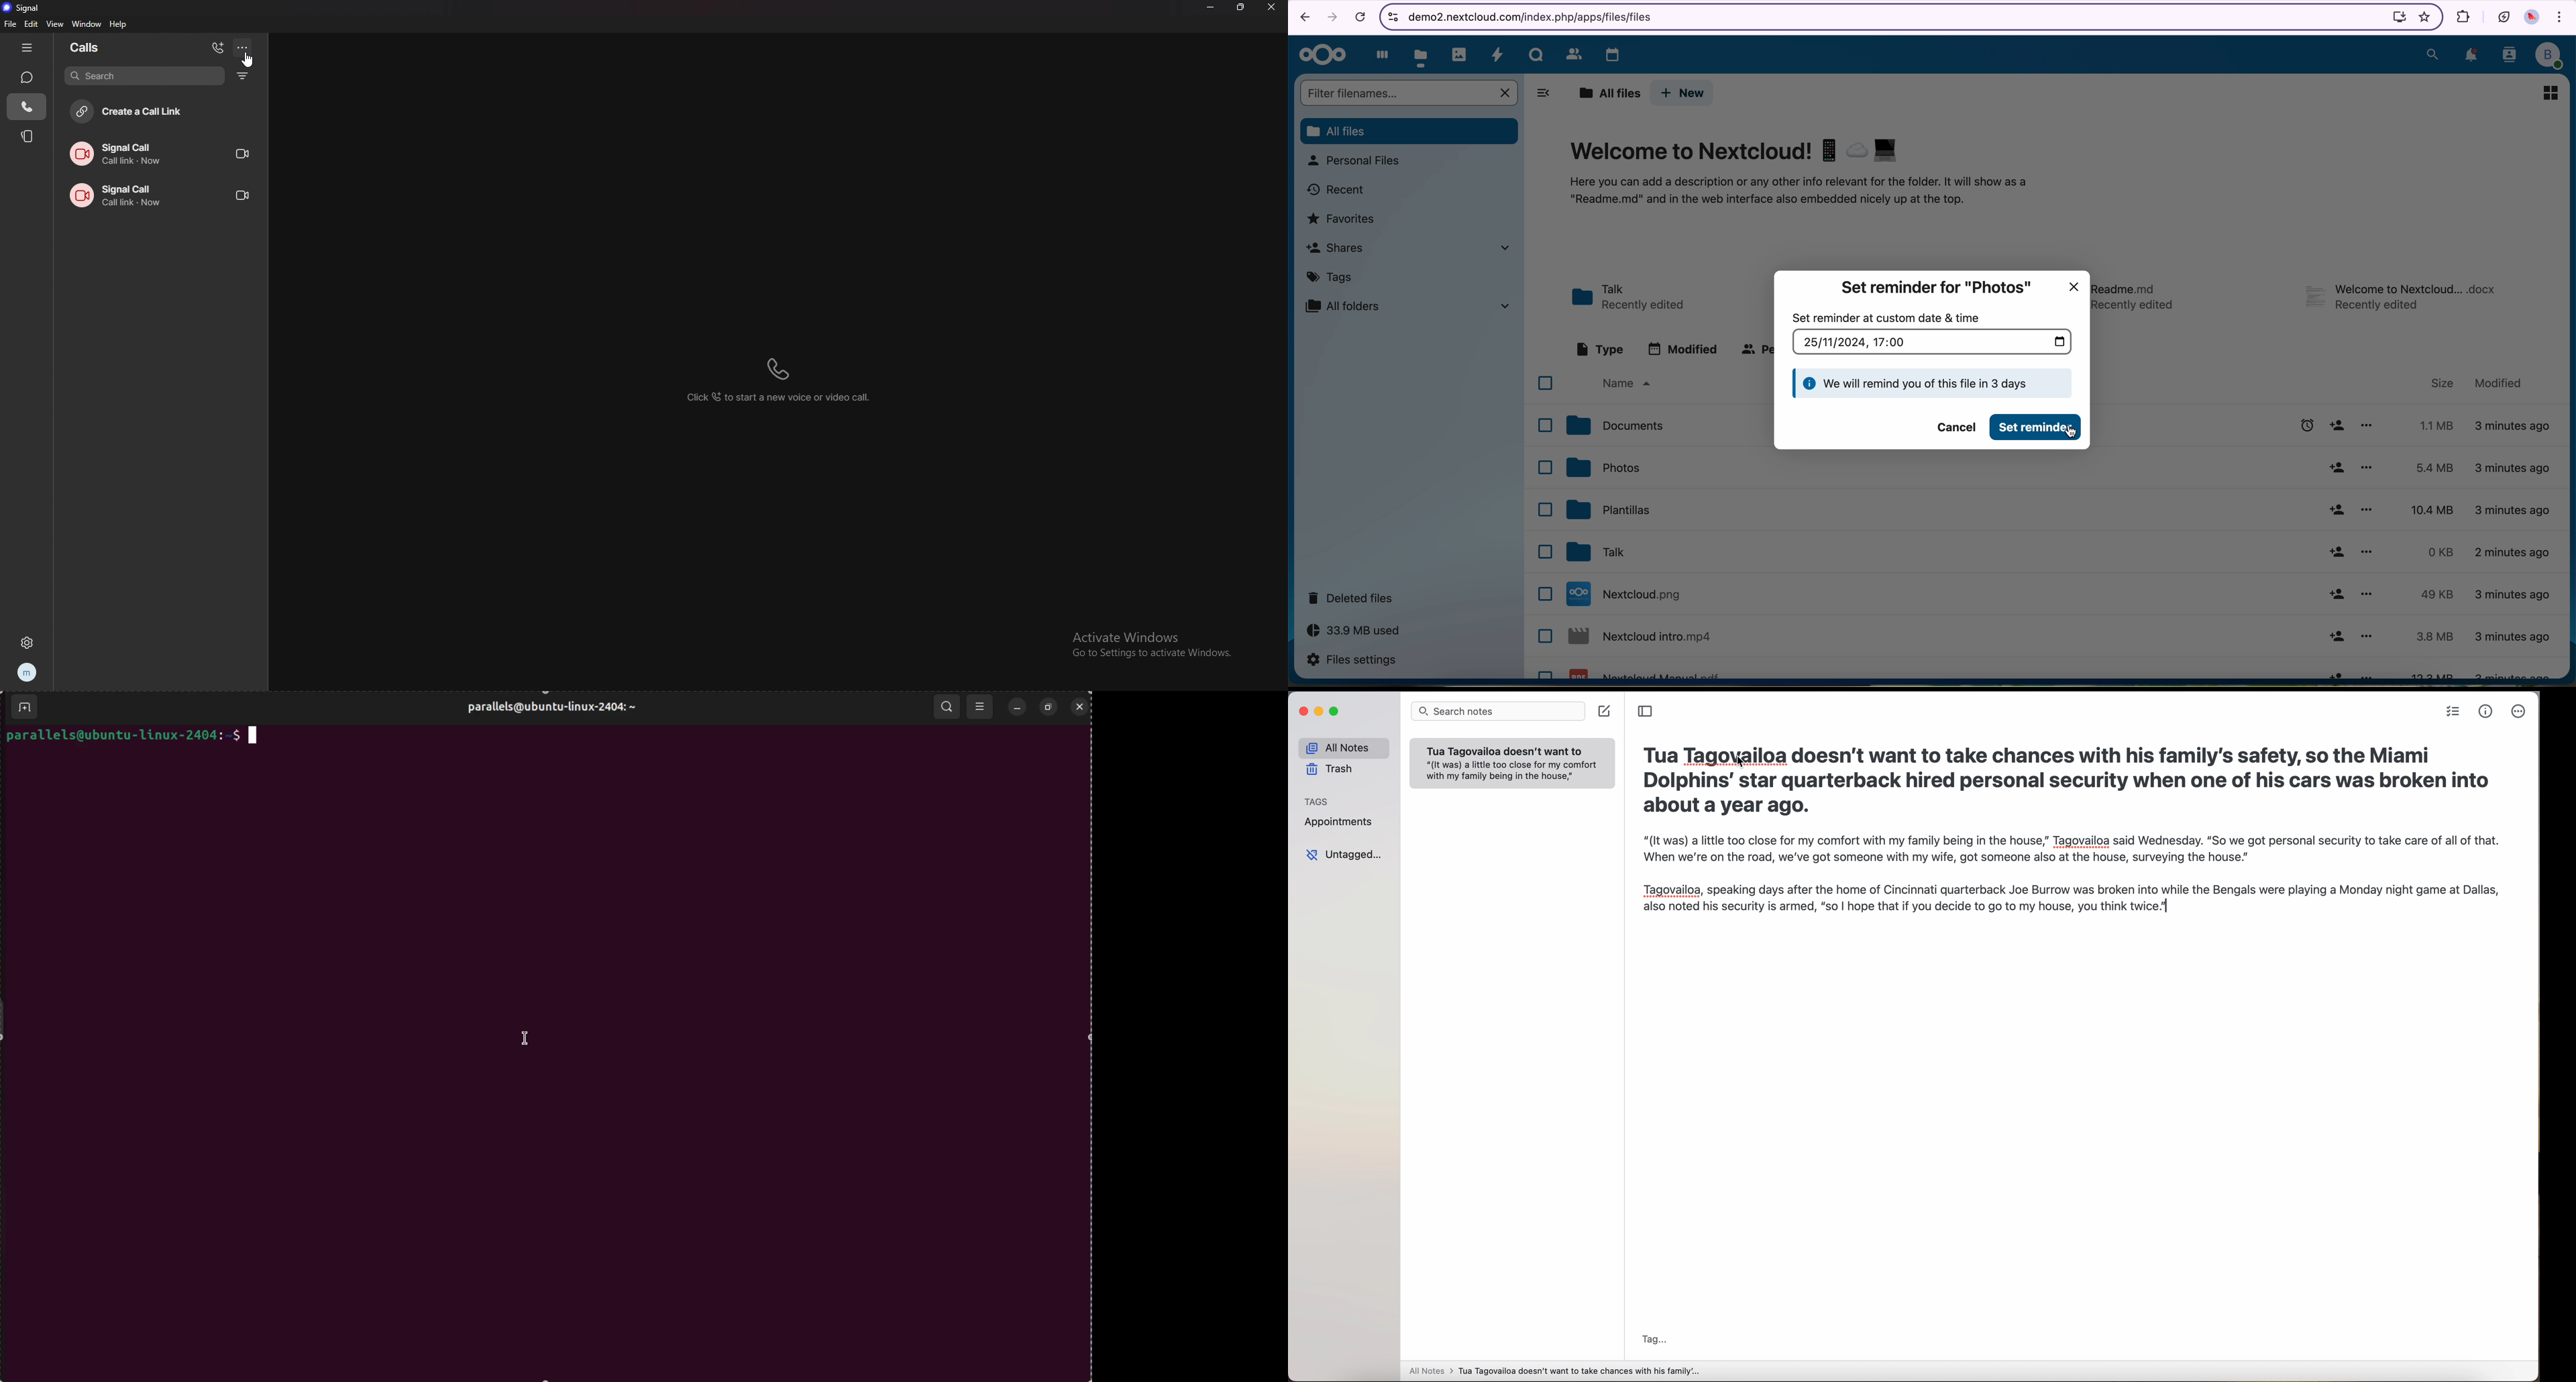  What do you see at coordinates (144, 76) in the screenshot?
I see `search` at bounding box center [144, 76].